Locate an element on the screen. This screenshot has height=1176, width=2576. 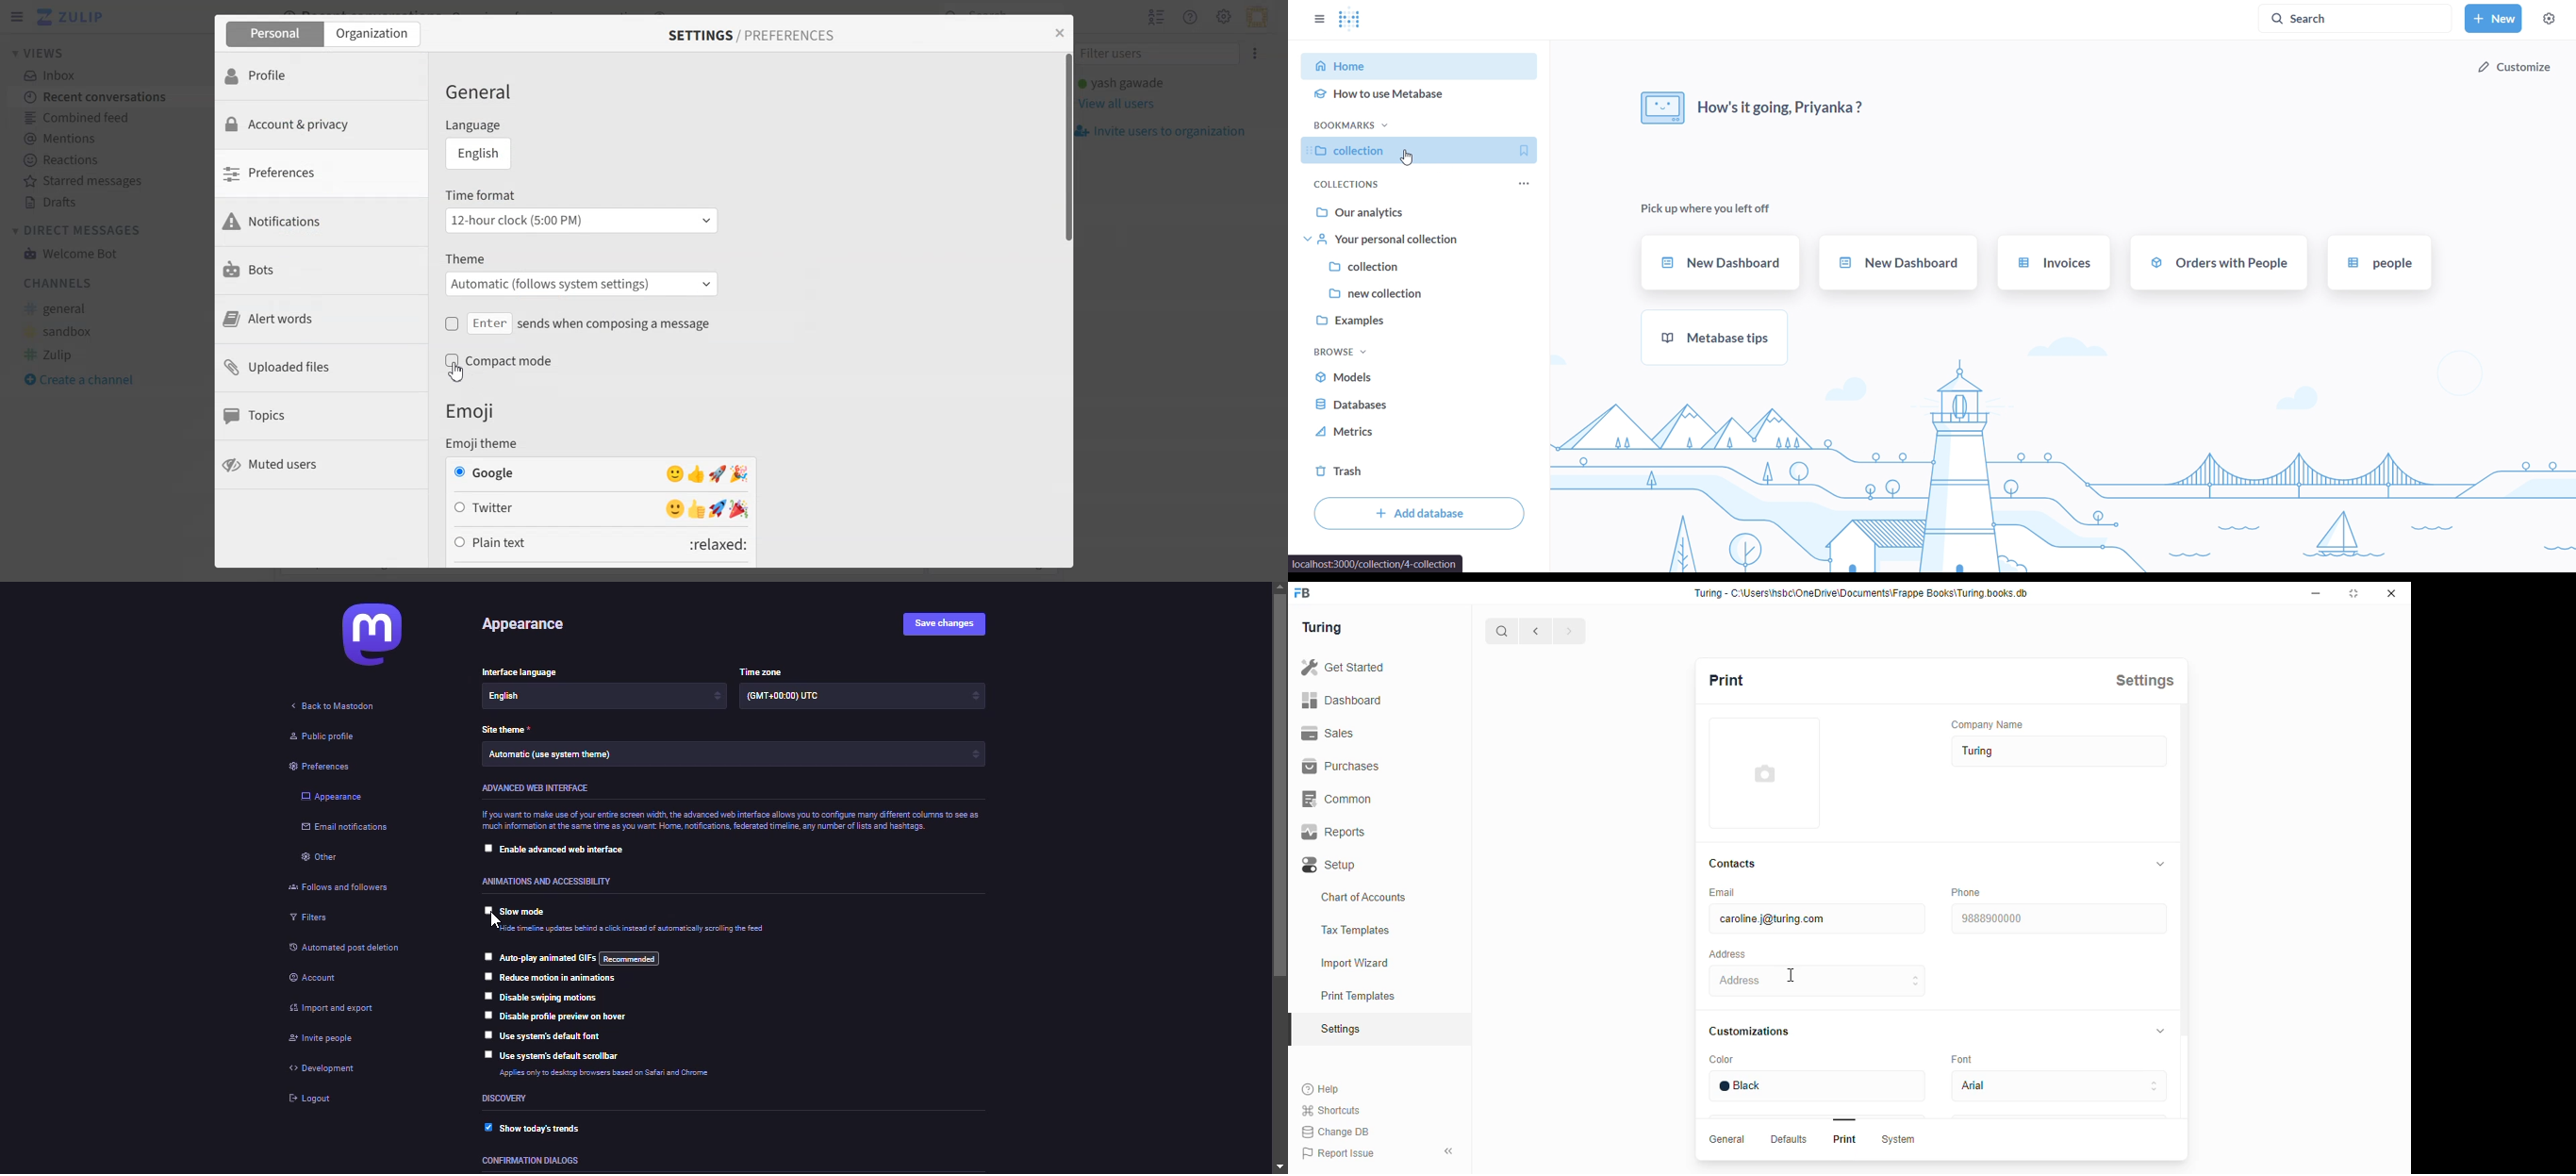
Hide timeline updates behind a click instead of automatically scrolling the tool. is located at coordinates (626, 929).